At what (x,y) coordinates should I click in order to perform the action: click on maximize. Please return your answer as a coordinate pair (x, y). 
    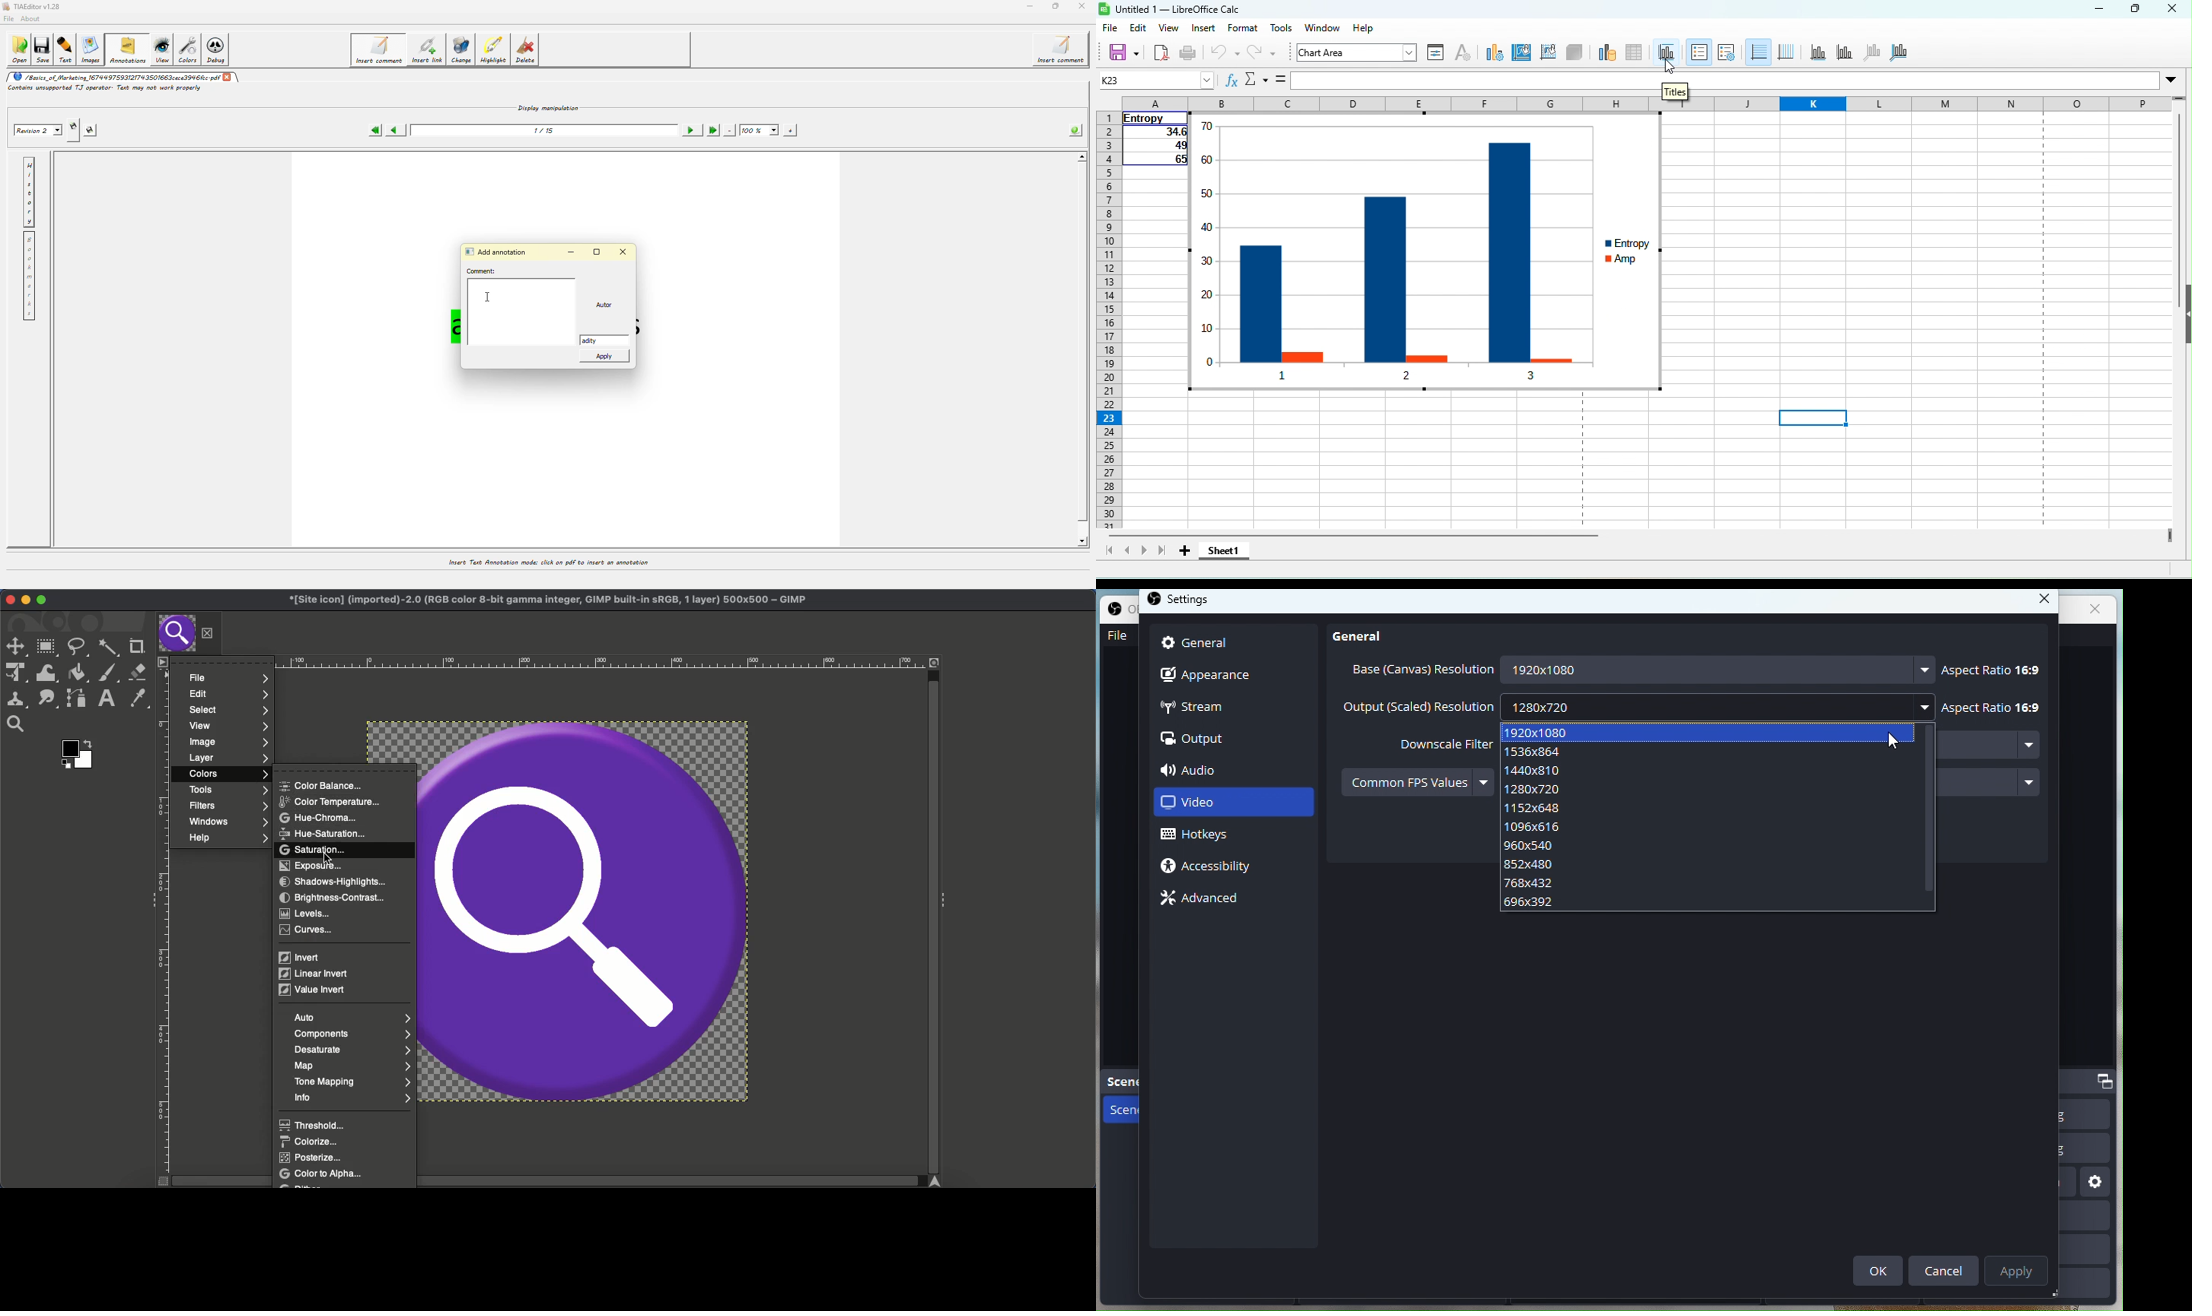
    Looking at the image, I should click on (2138, 8).